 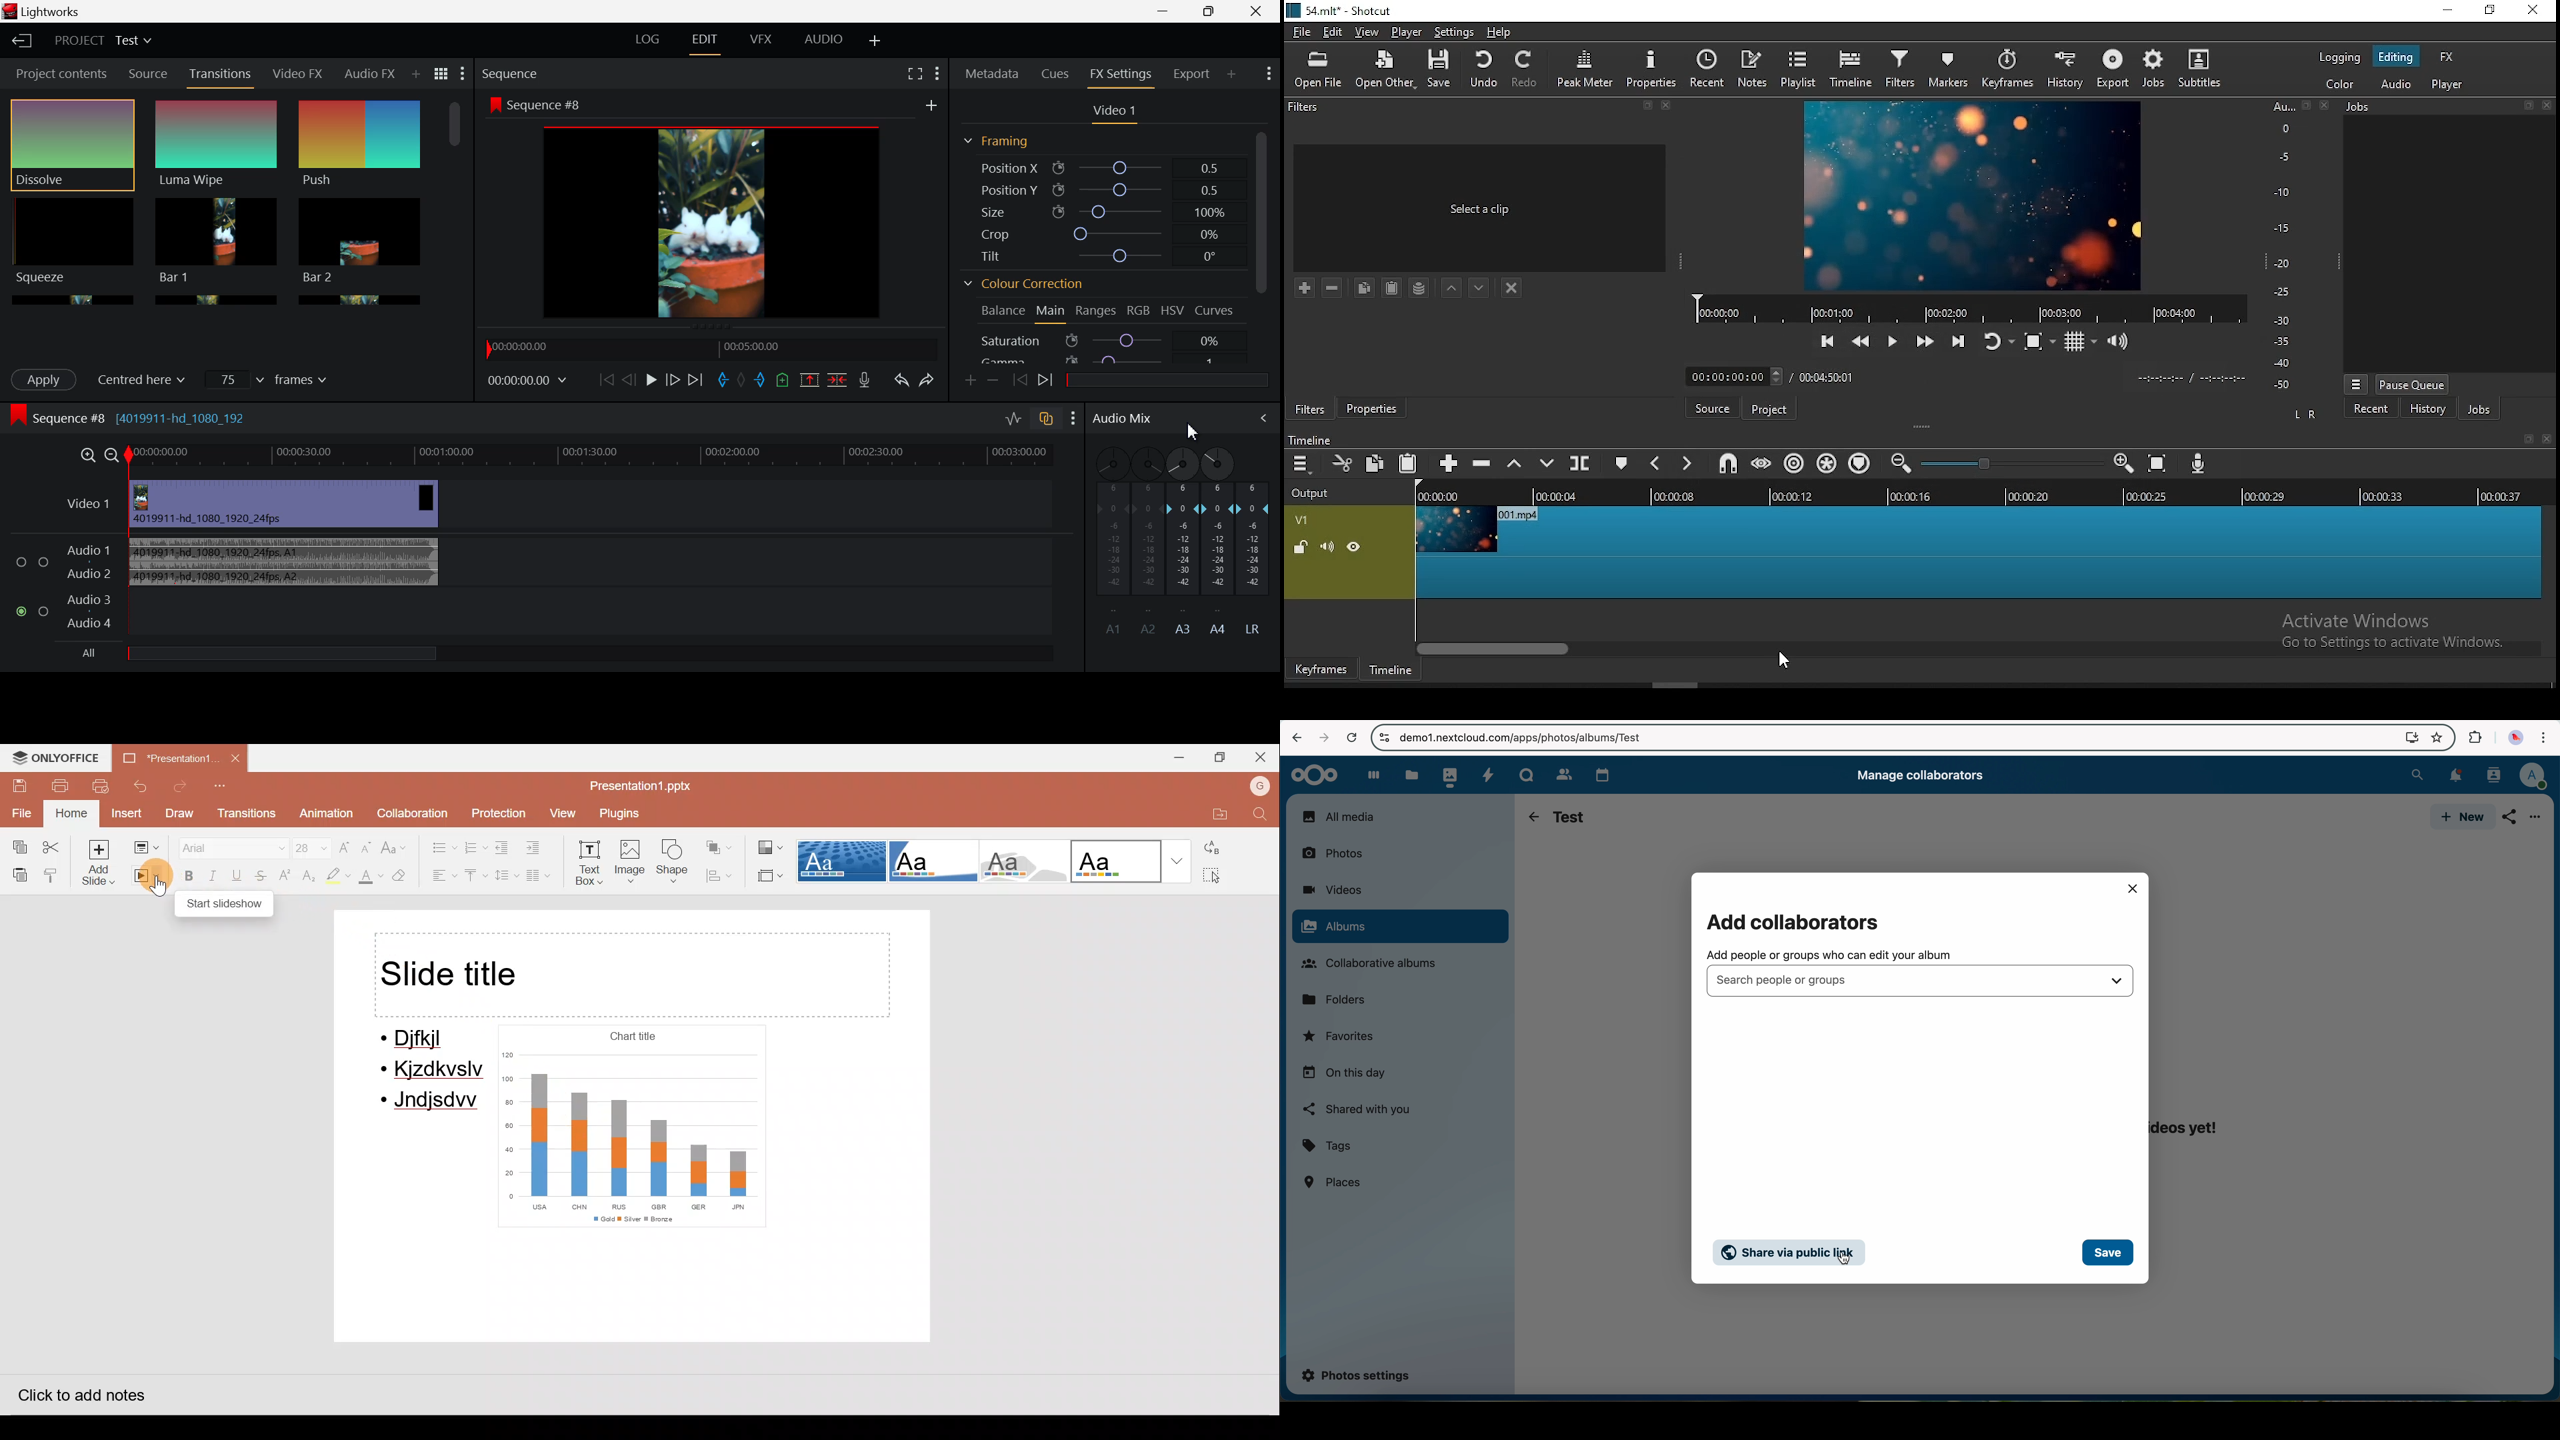 What do you see at coordinates (1107, 541) in the screenshot?
I see `A1 Channel disabled` at bounding box center [1107, 541].